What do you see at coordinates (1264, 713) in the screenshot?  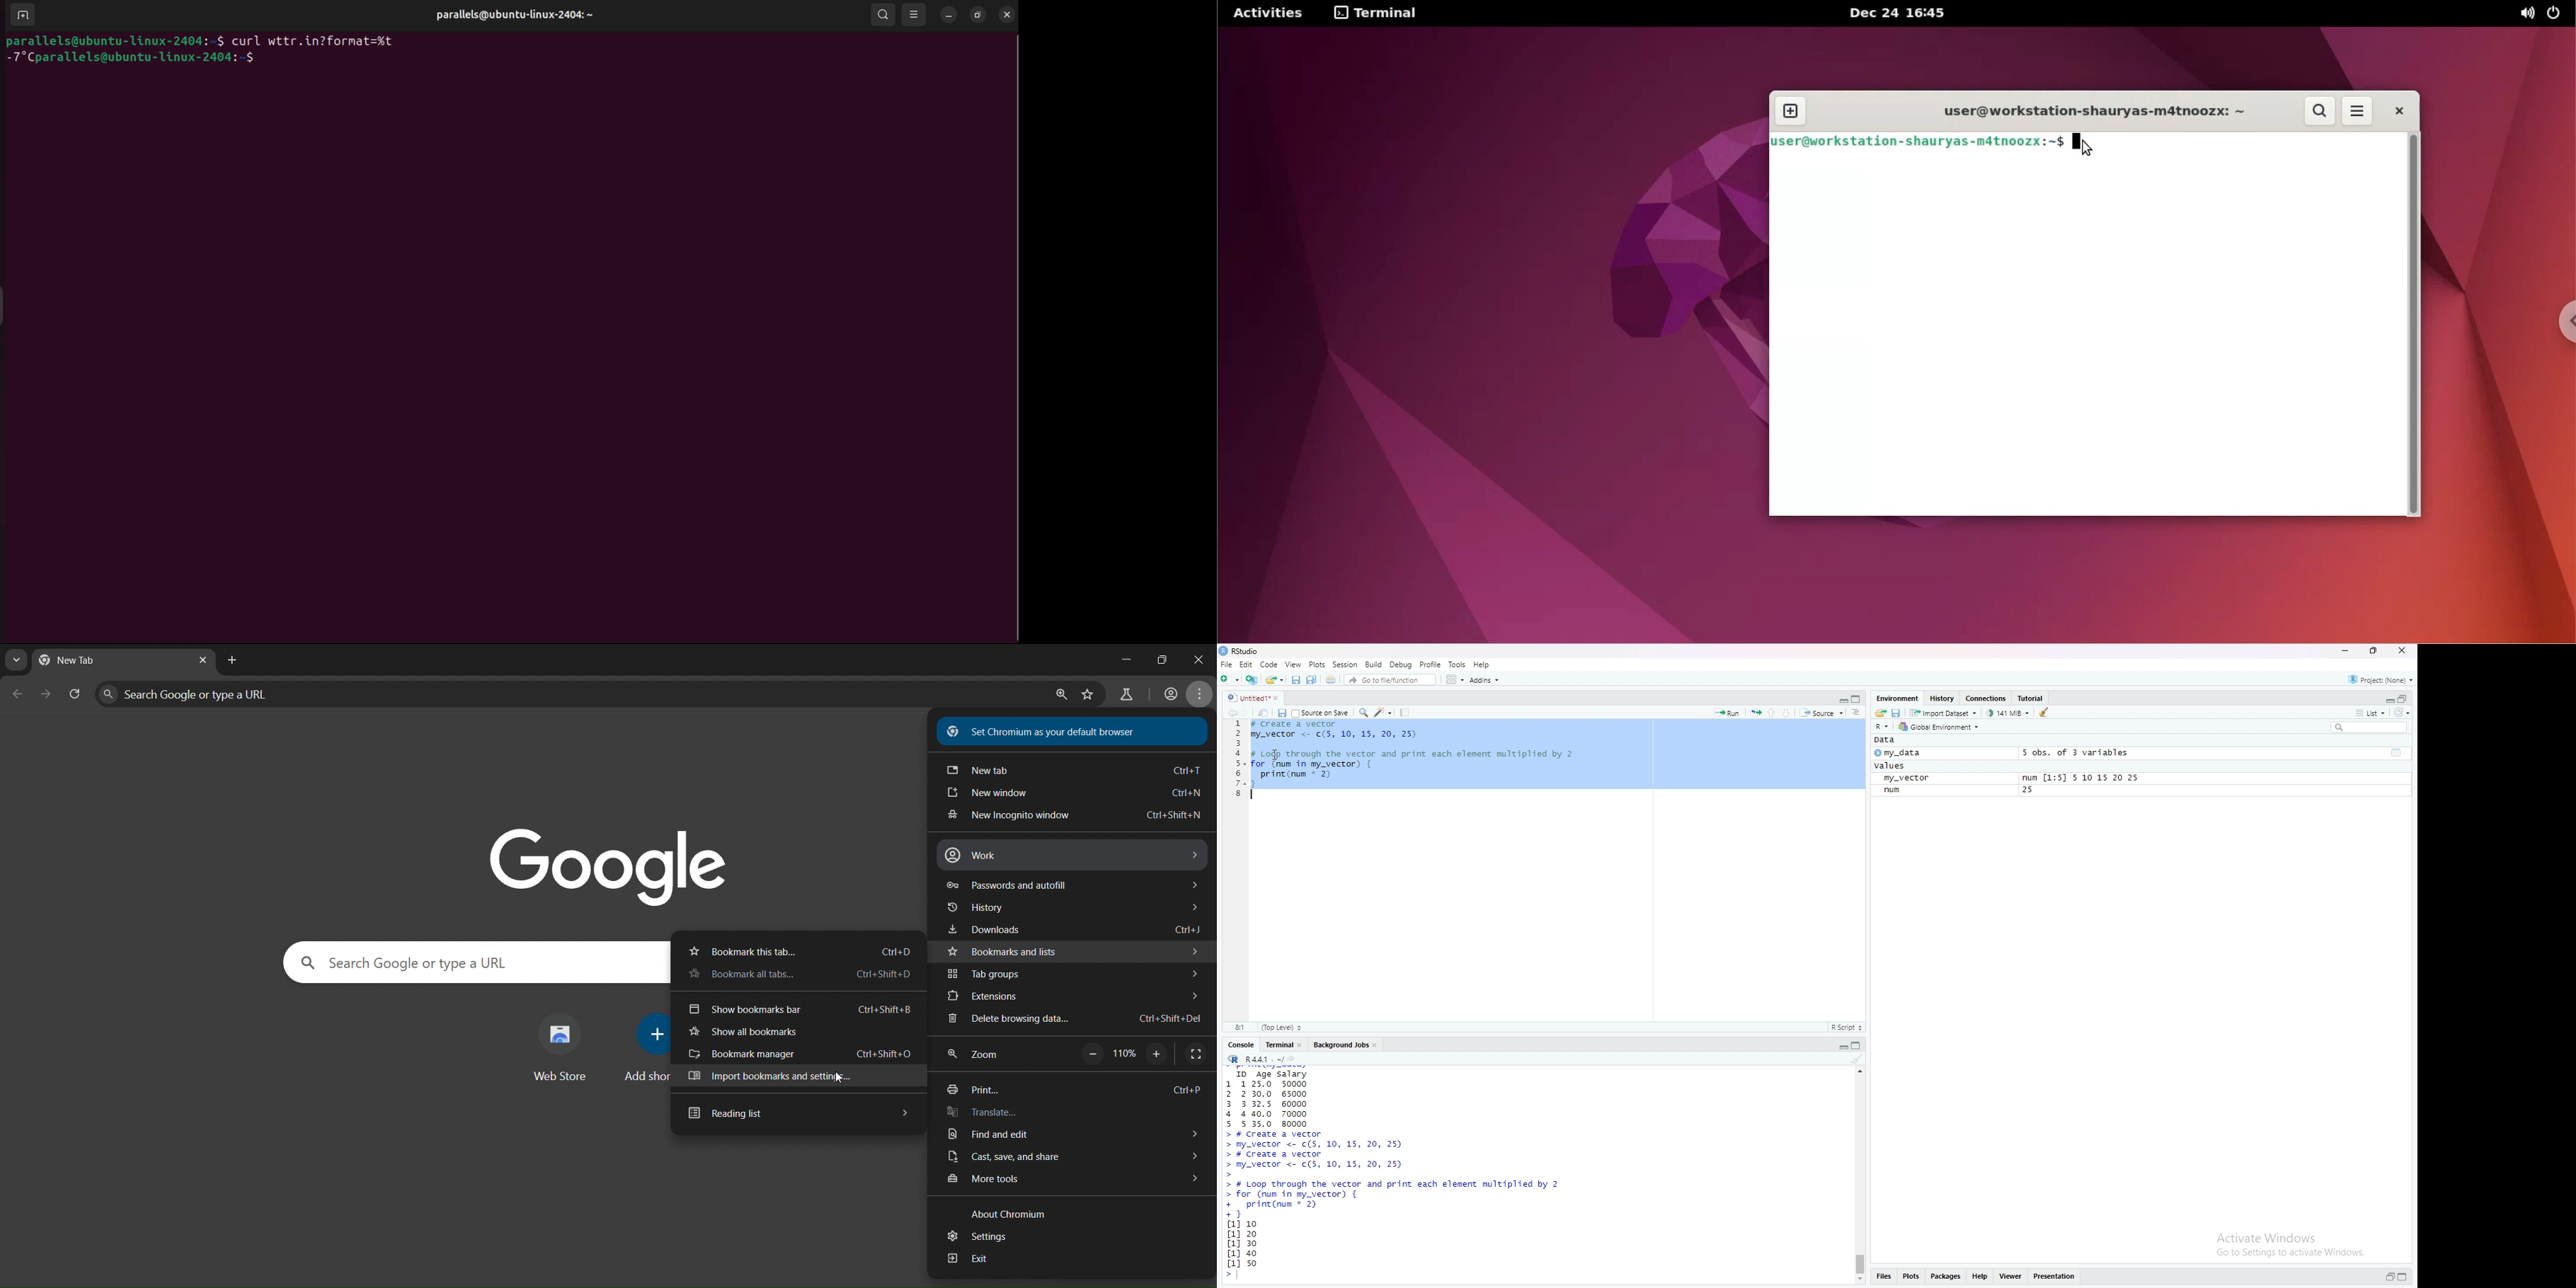 I see `show in new window` at bounding box center [1264, 713].